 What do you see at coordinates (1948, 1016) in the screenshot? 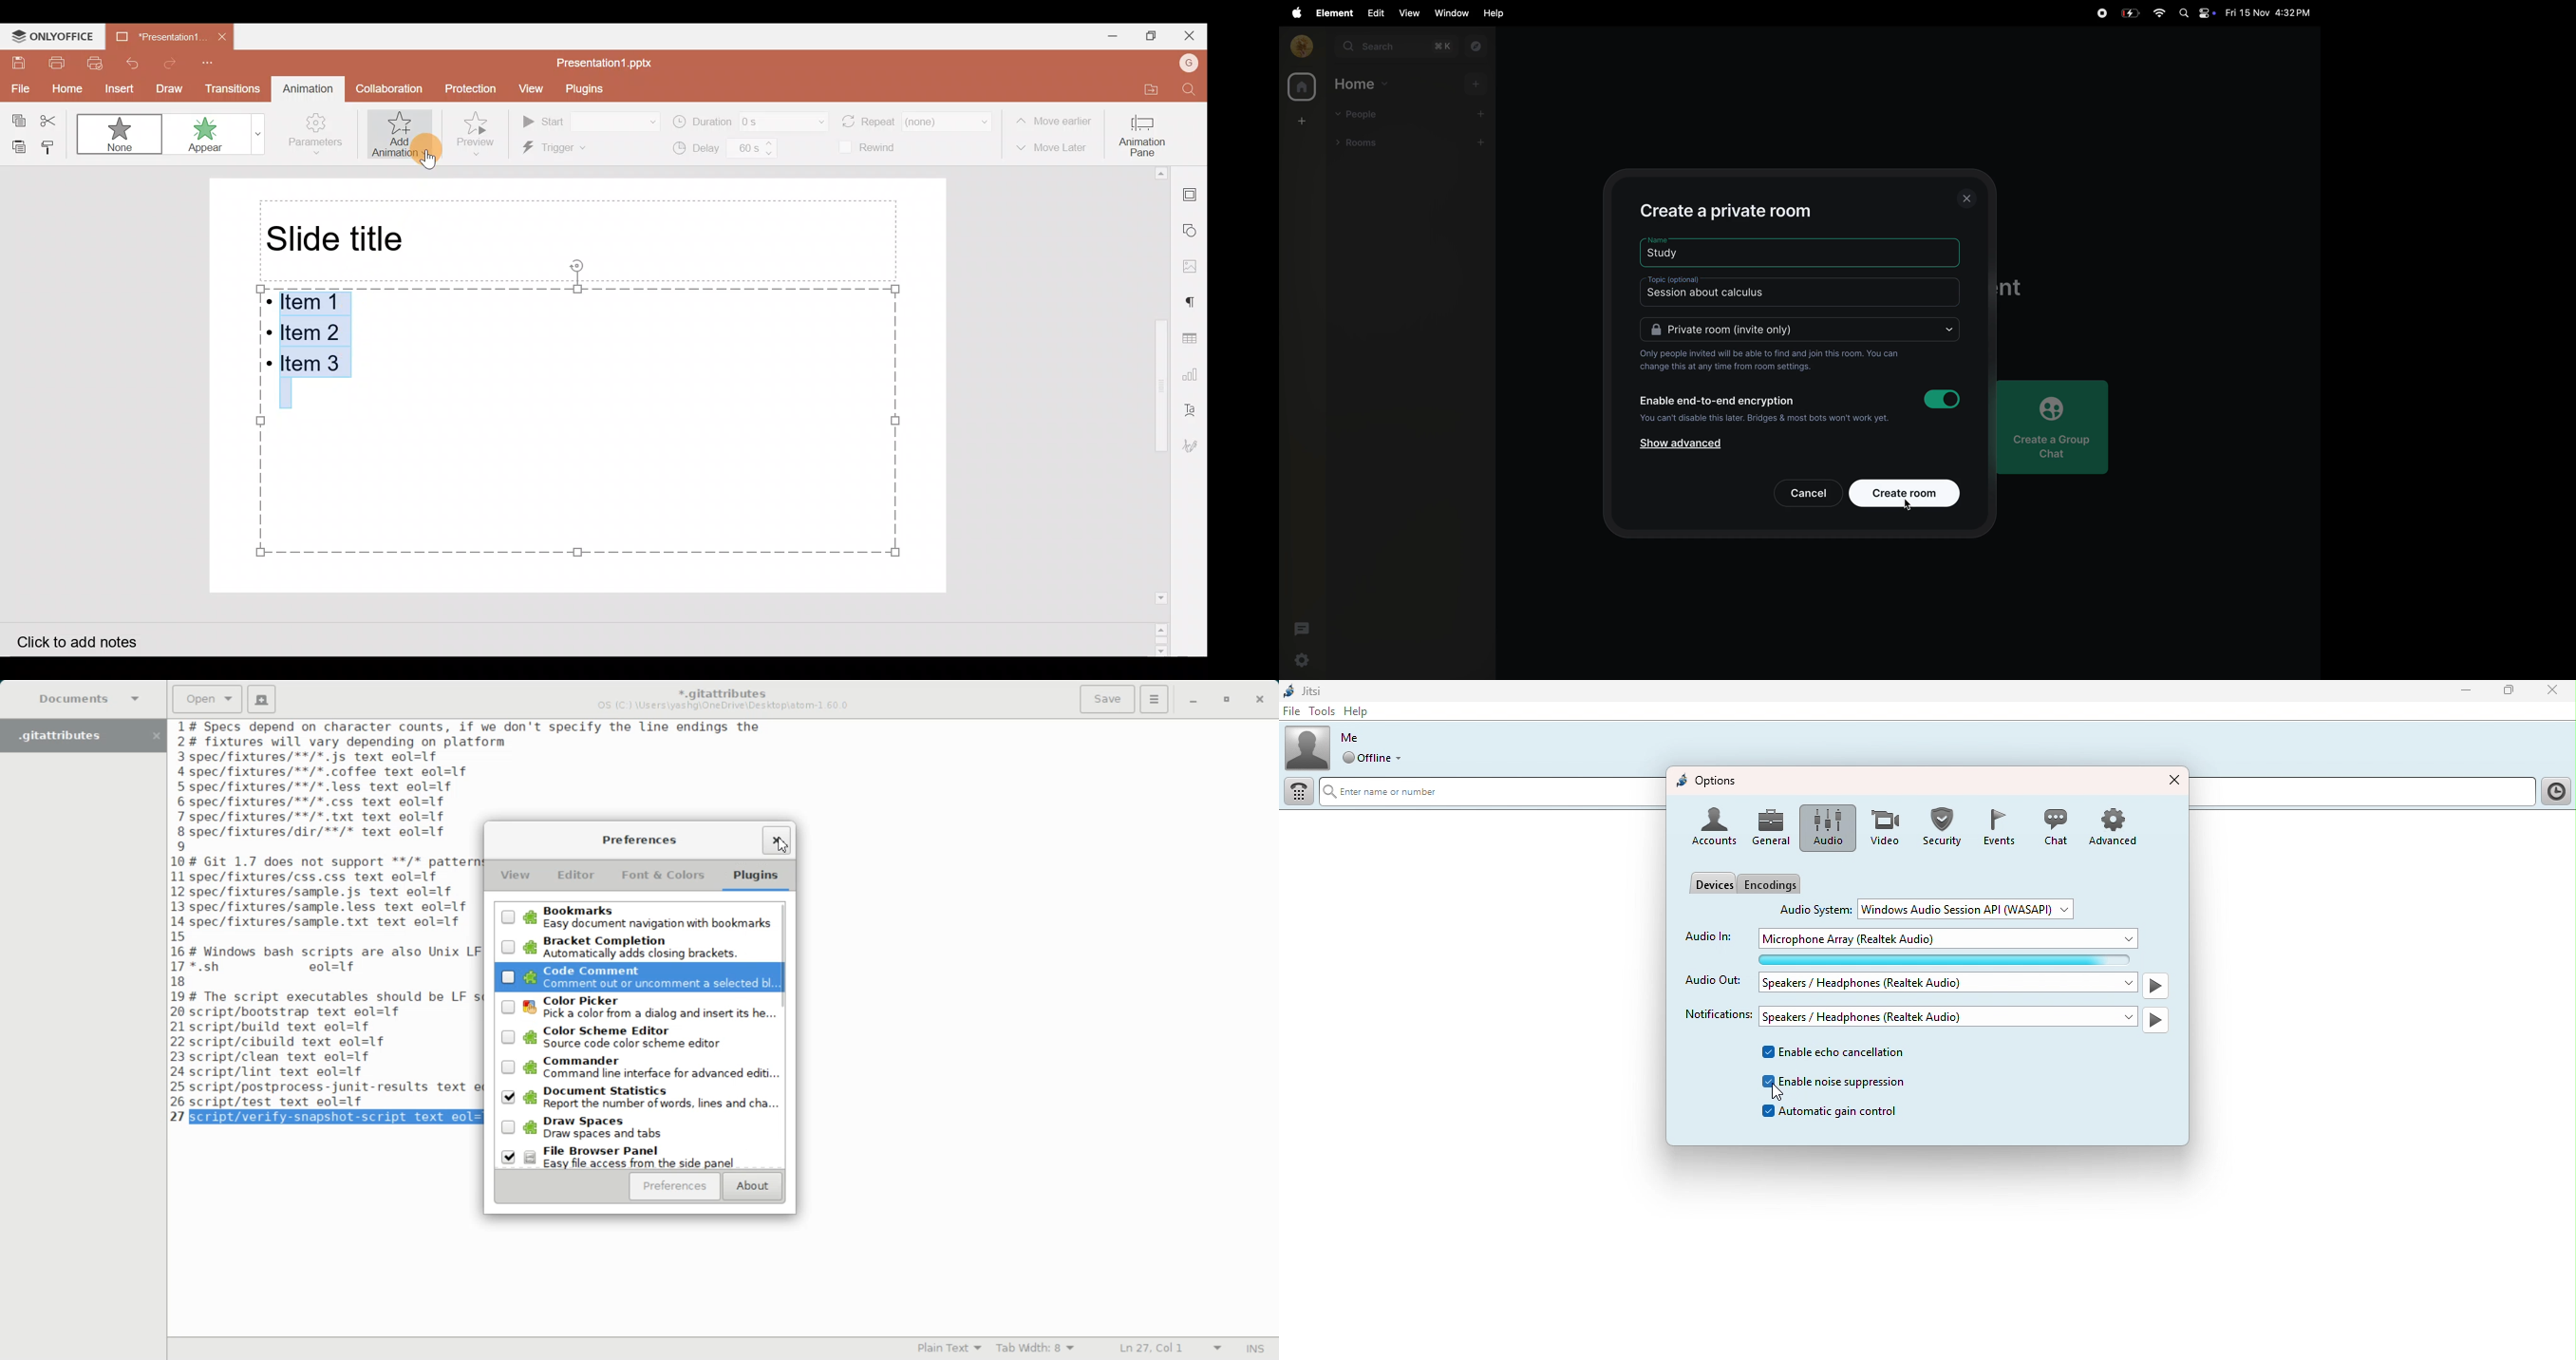
I see `Speakers/Headphones (Realtek Audio)` at bounding box center [1948, 1016].